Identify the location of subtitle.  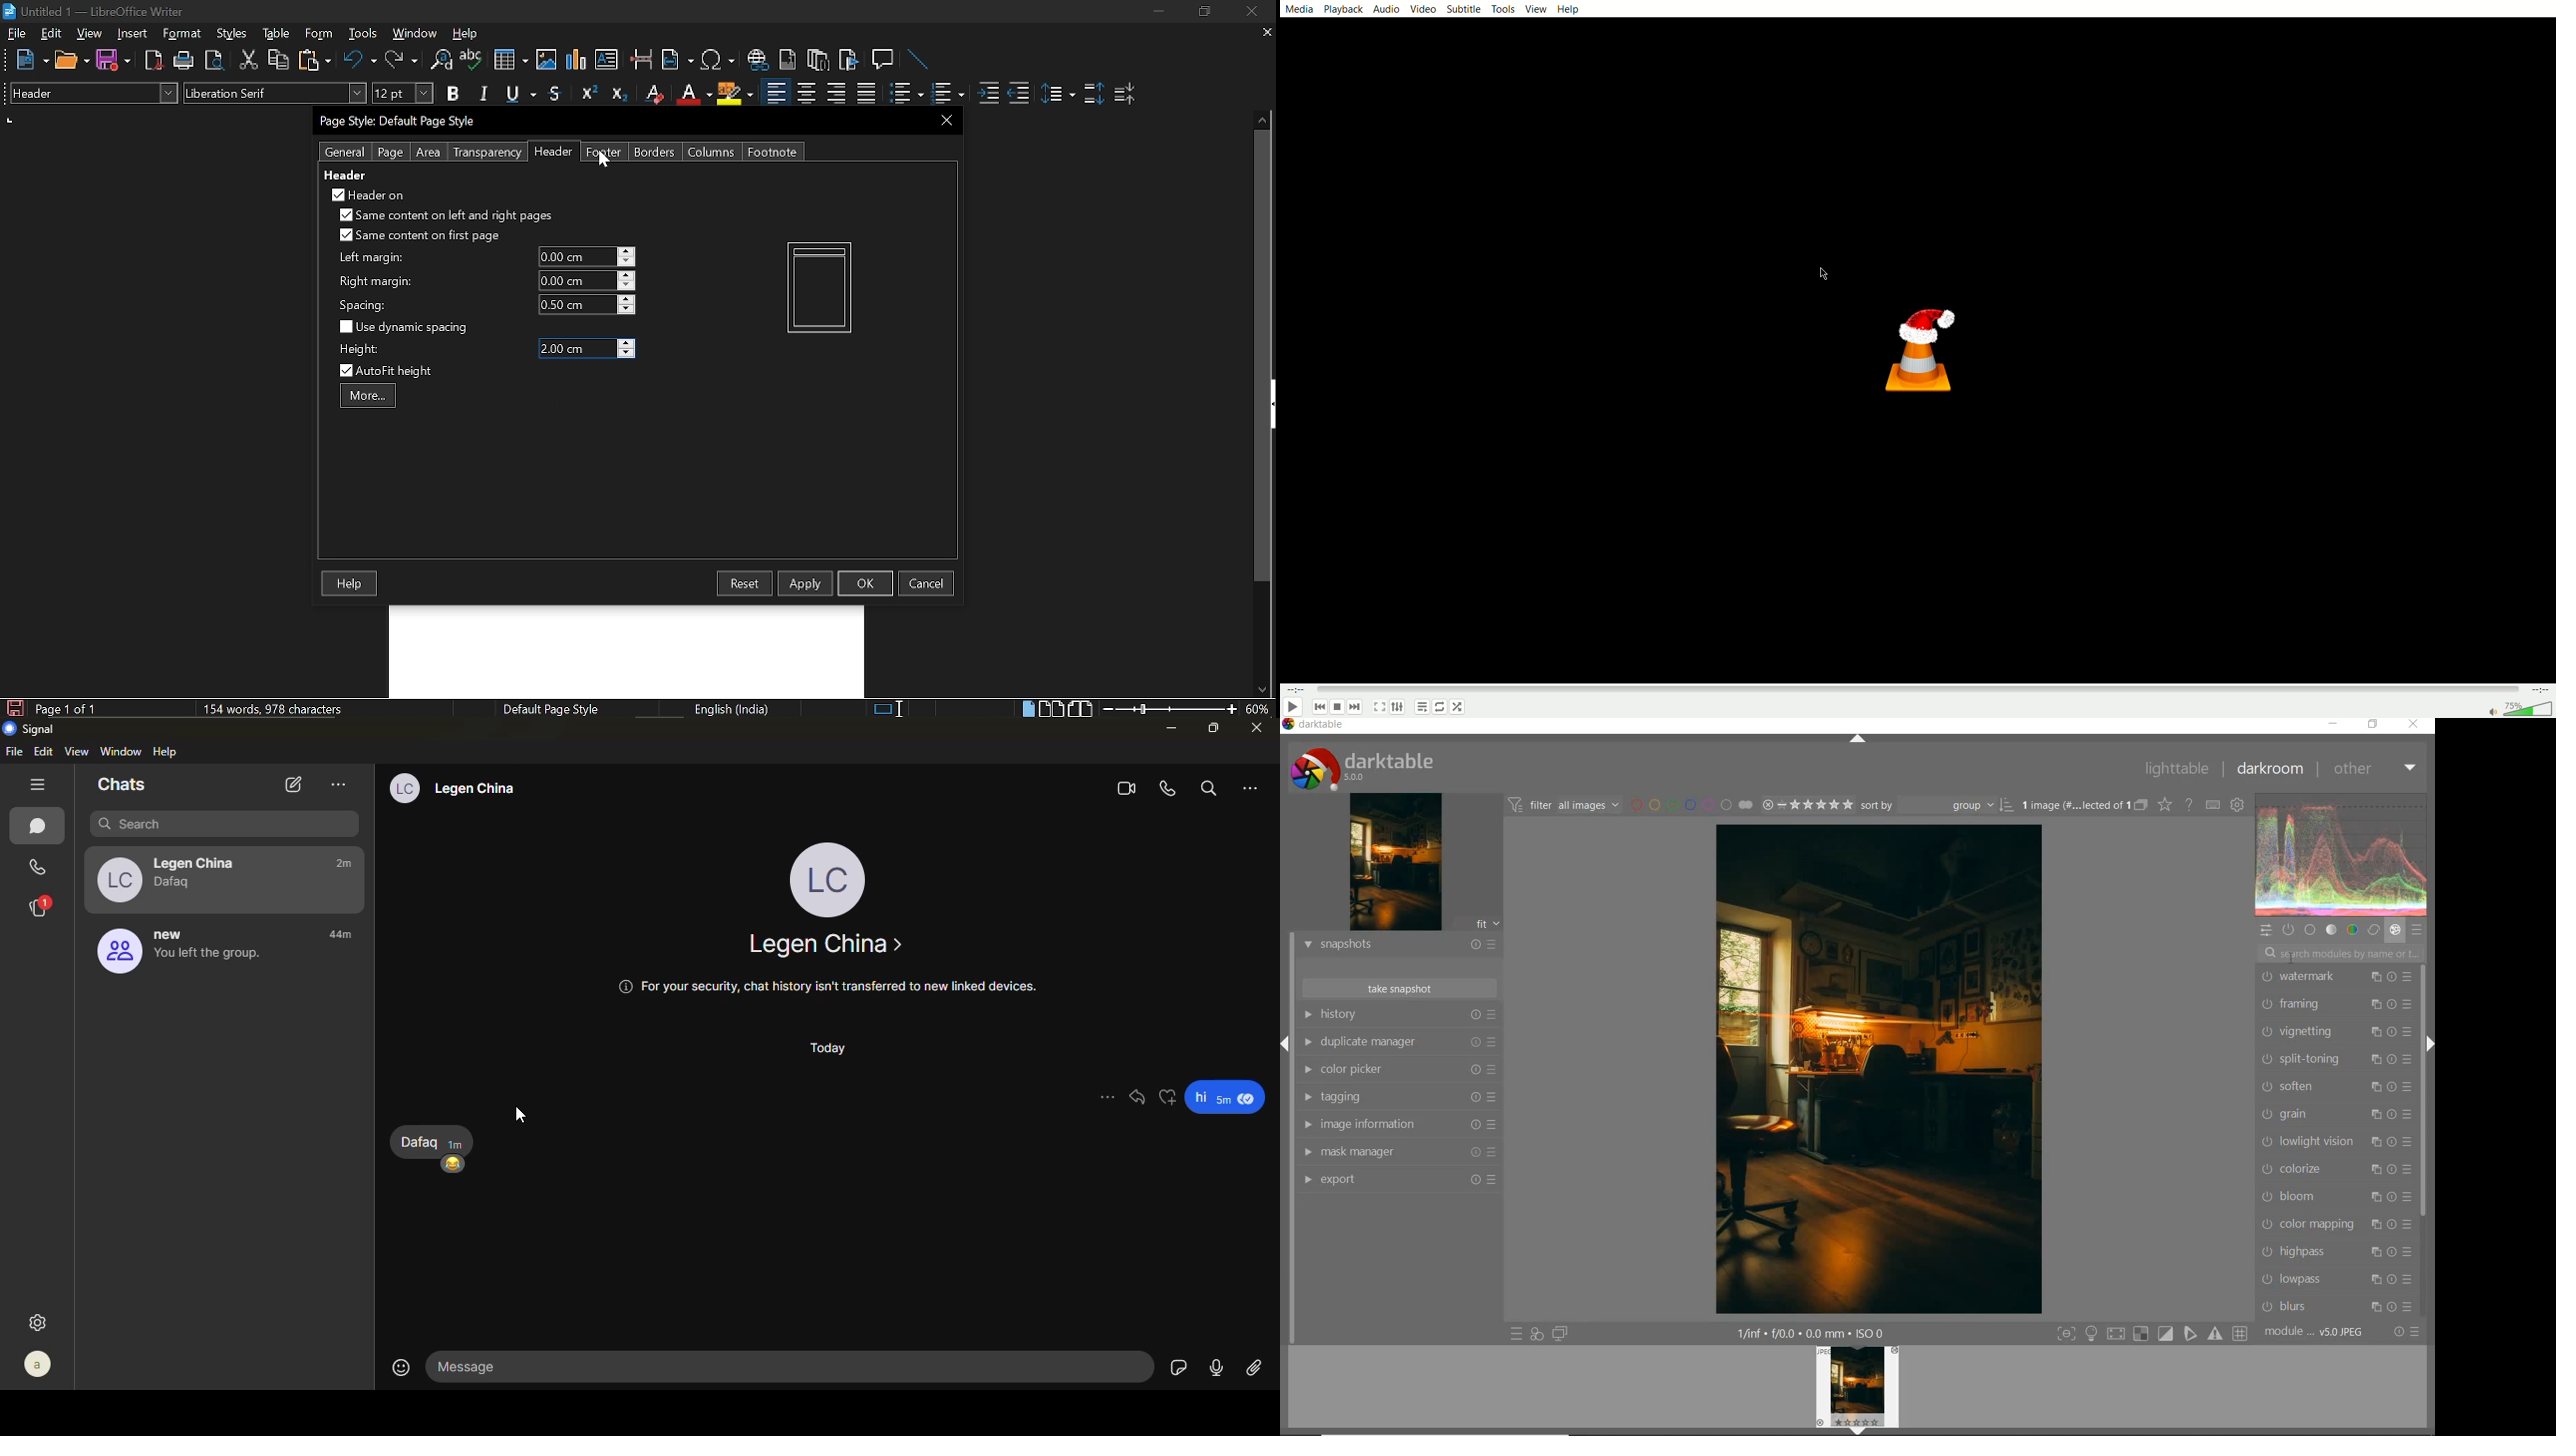
(1466, 9).